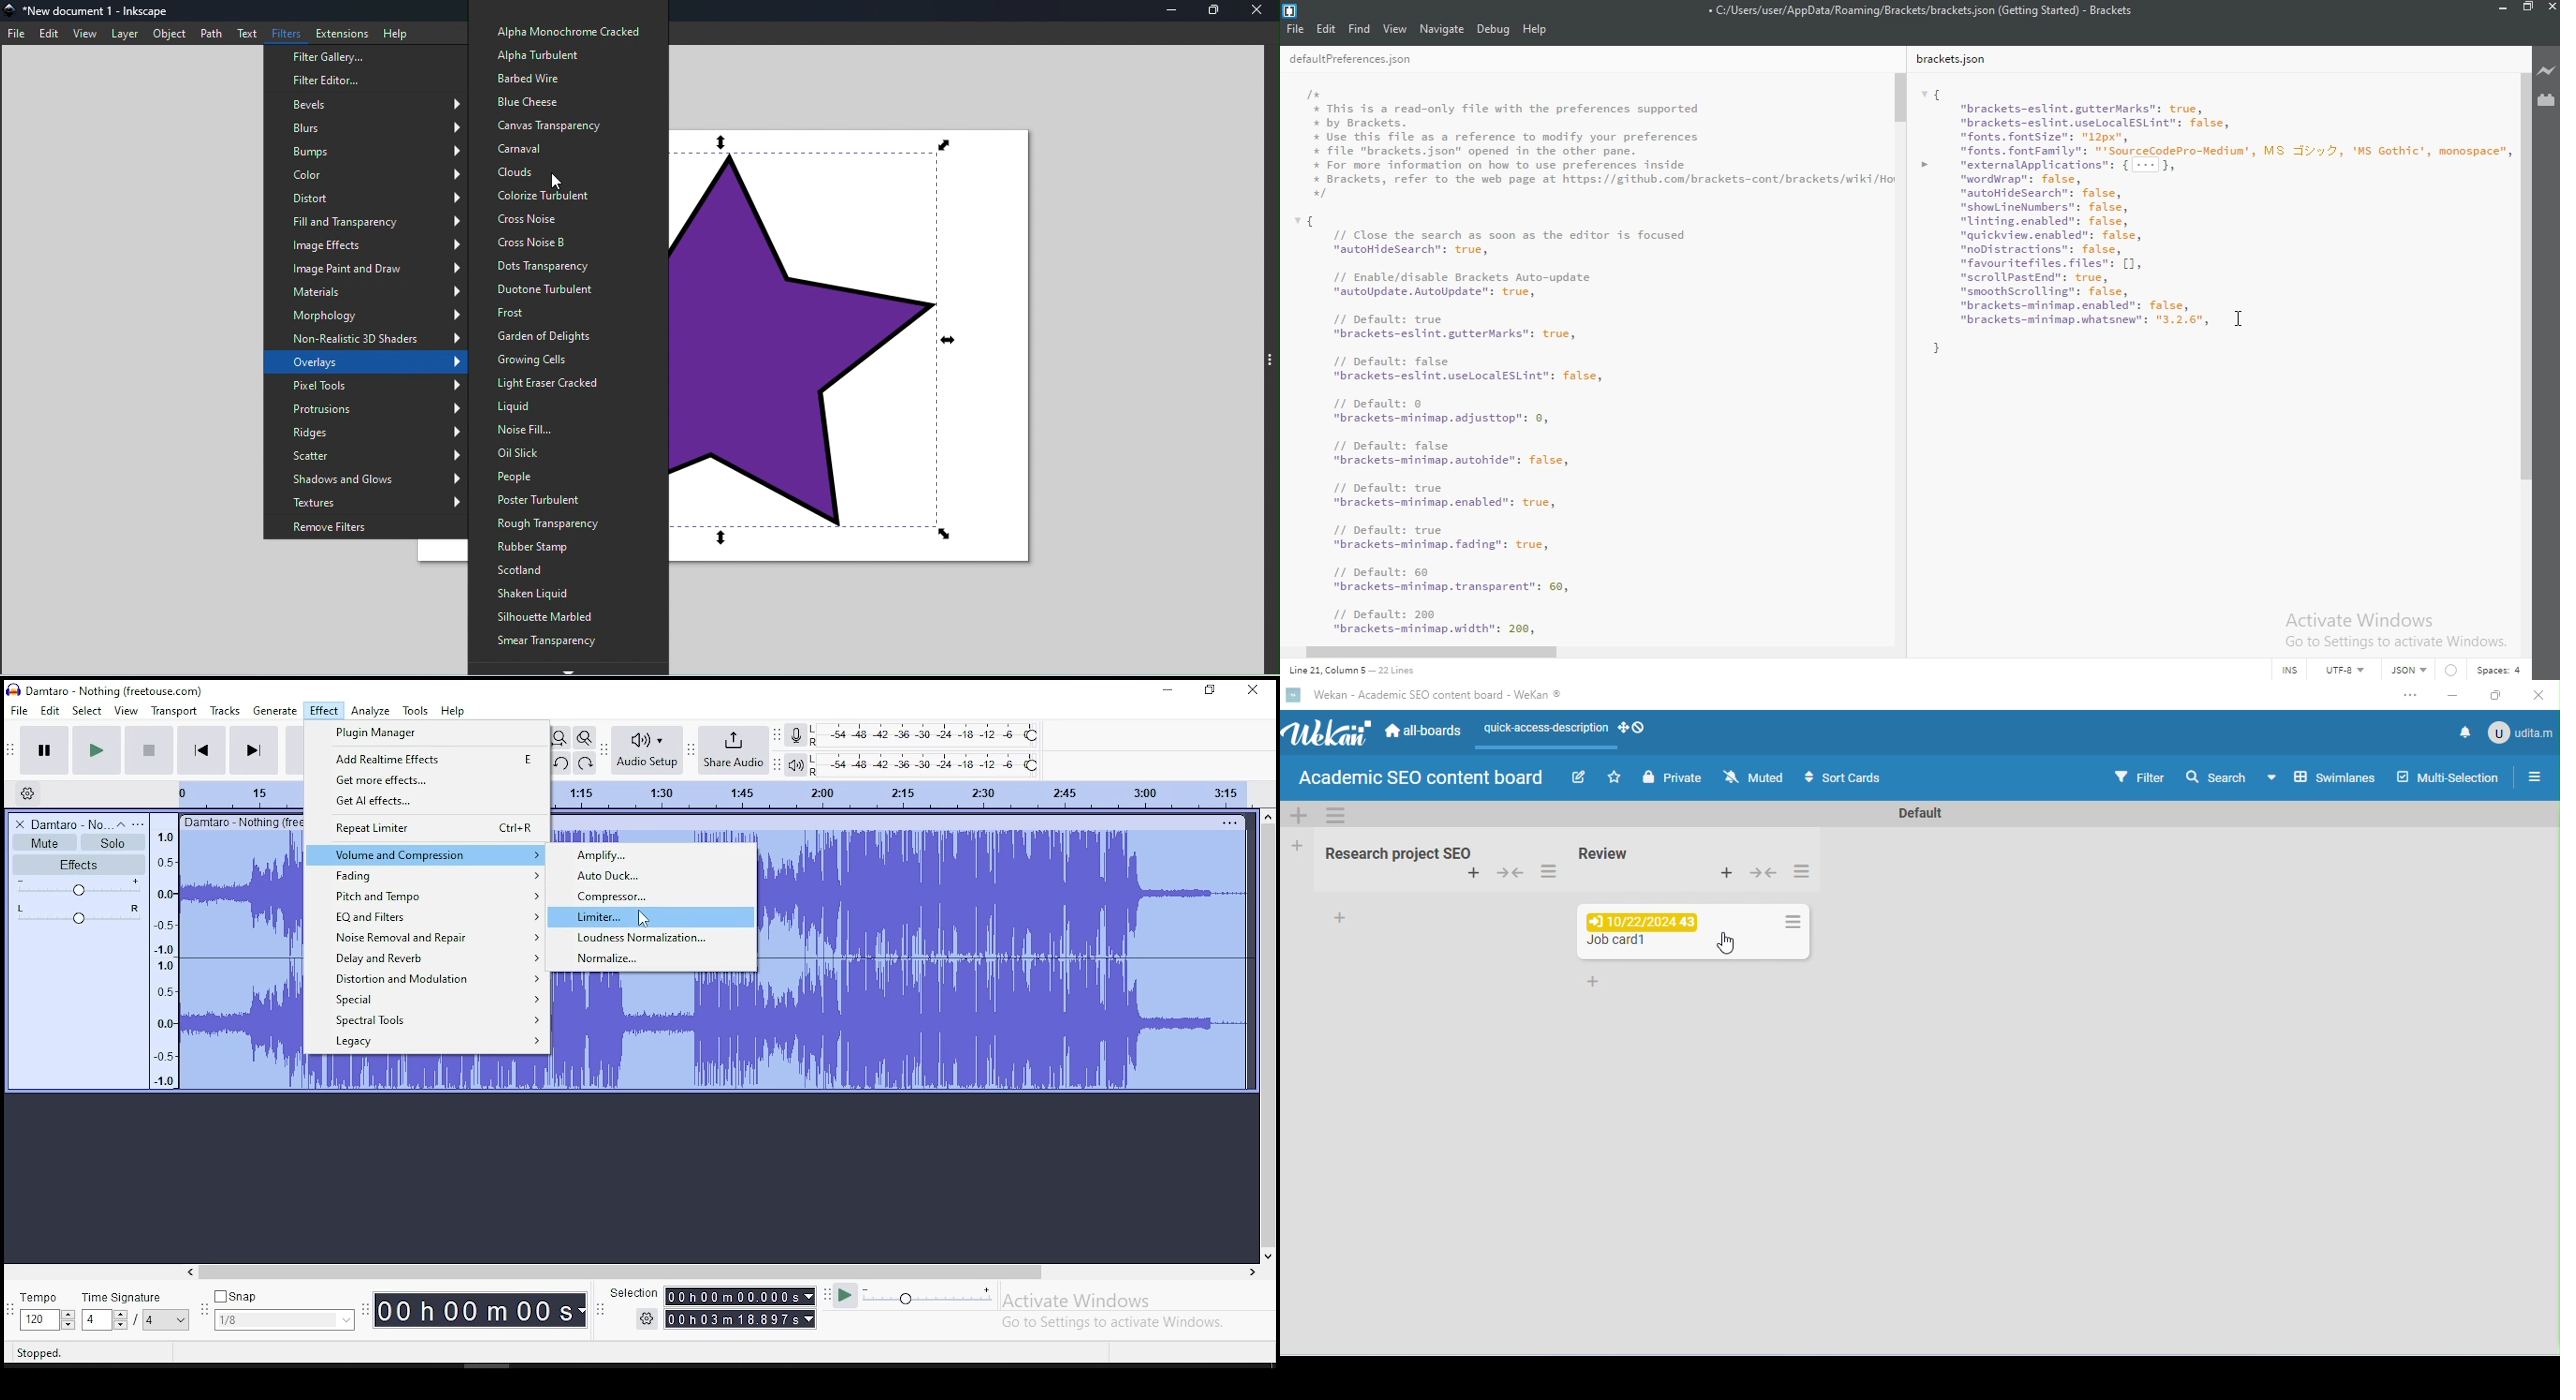 Image resolution: width=2576 pixels, height=1400 pixels. I want to click on cursor , so click(1727, 943).